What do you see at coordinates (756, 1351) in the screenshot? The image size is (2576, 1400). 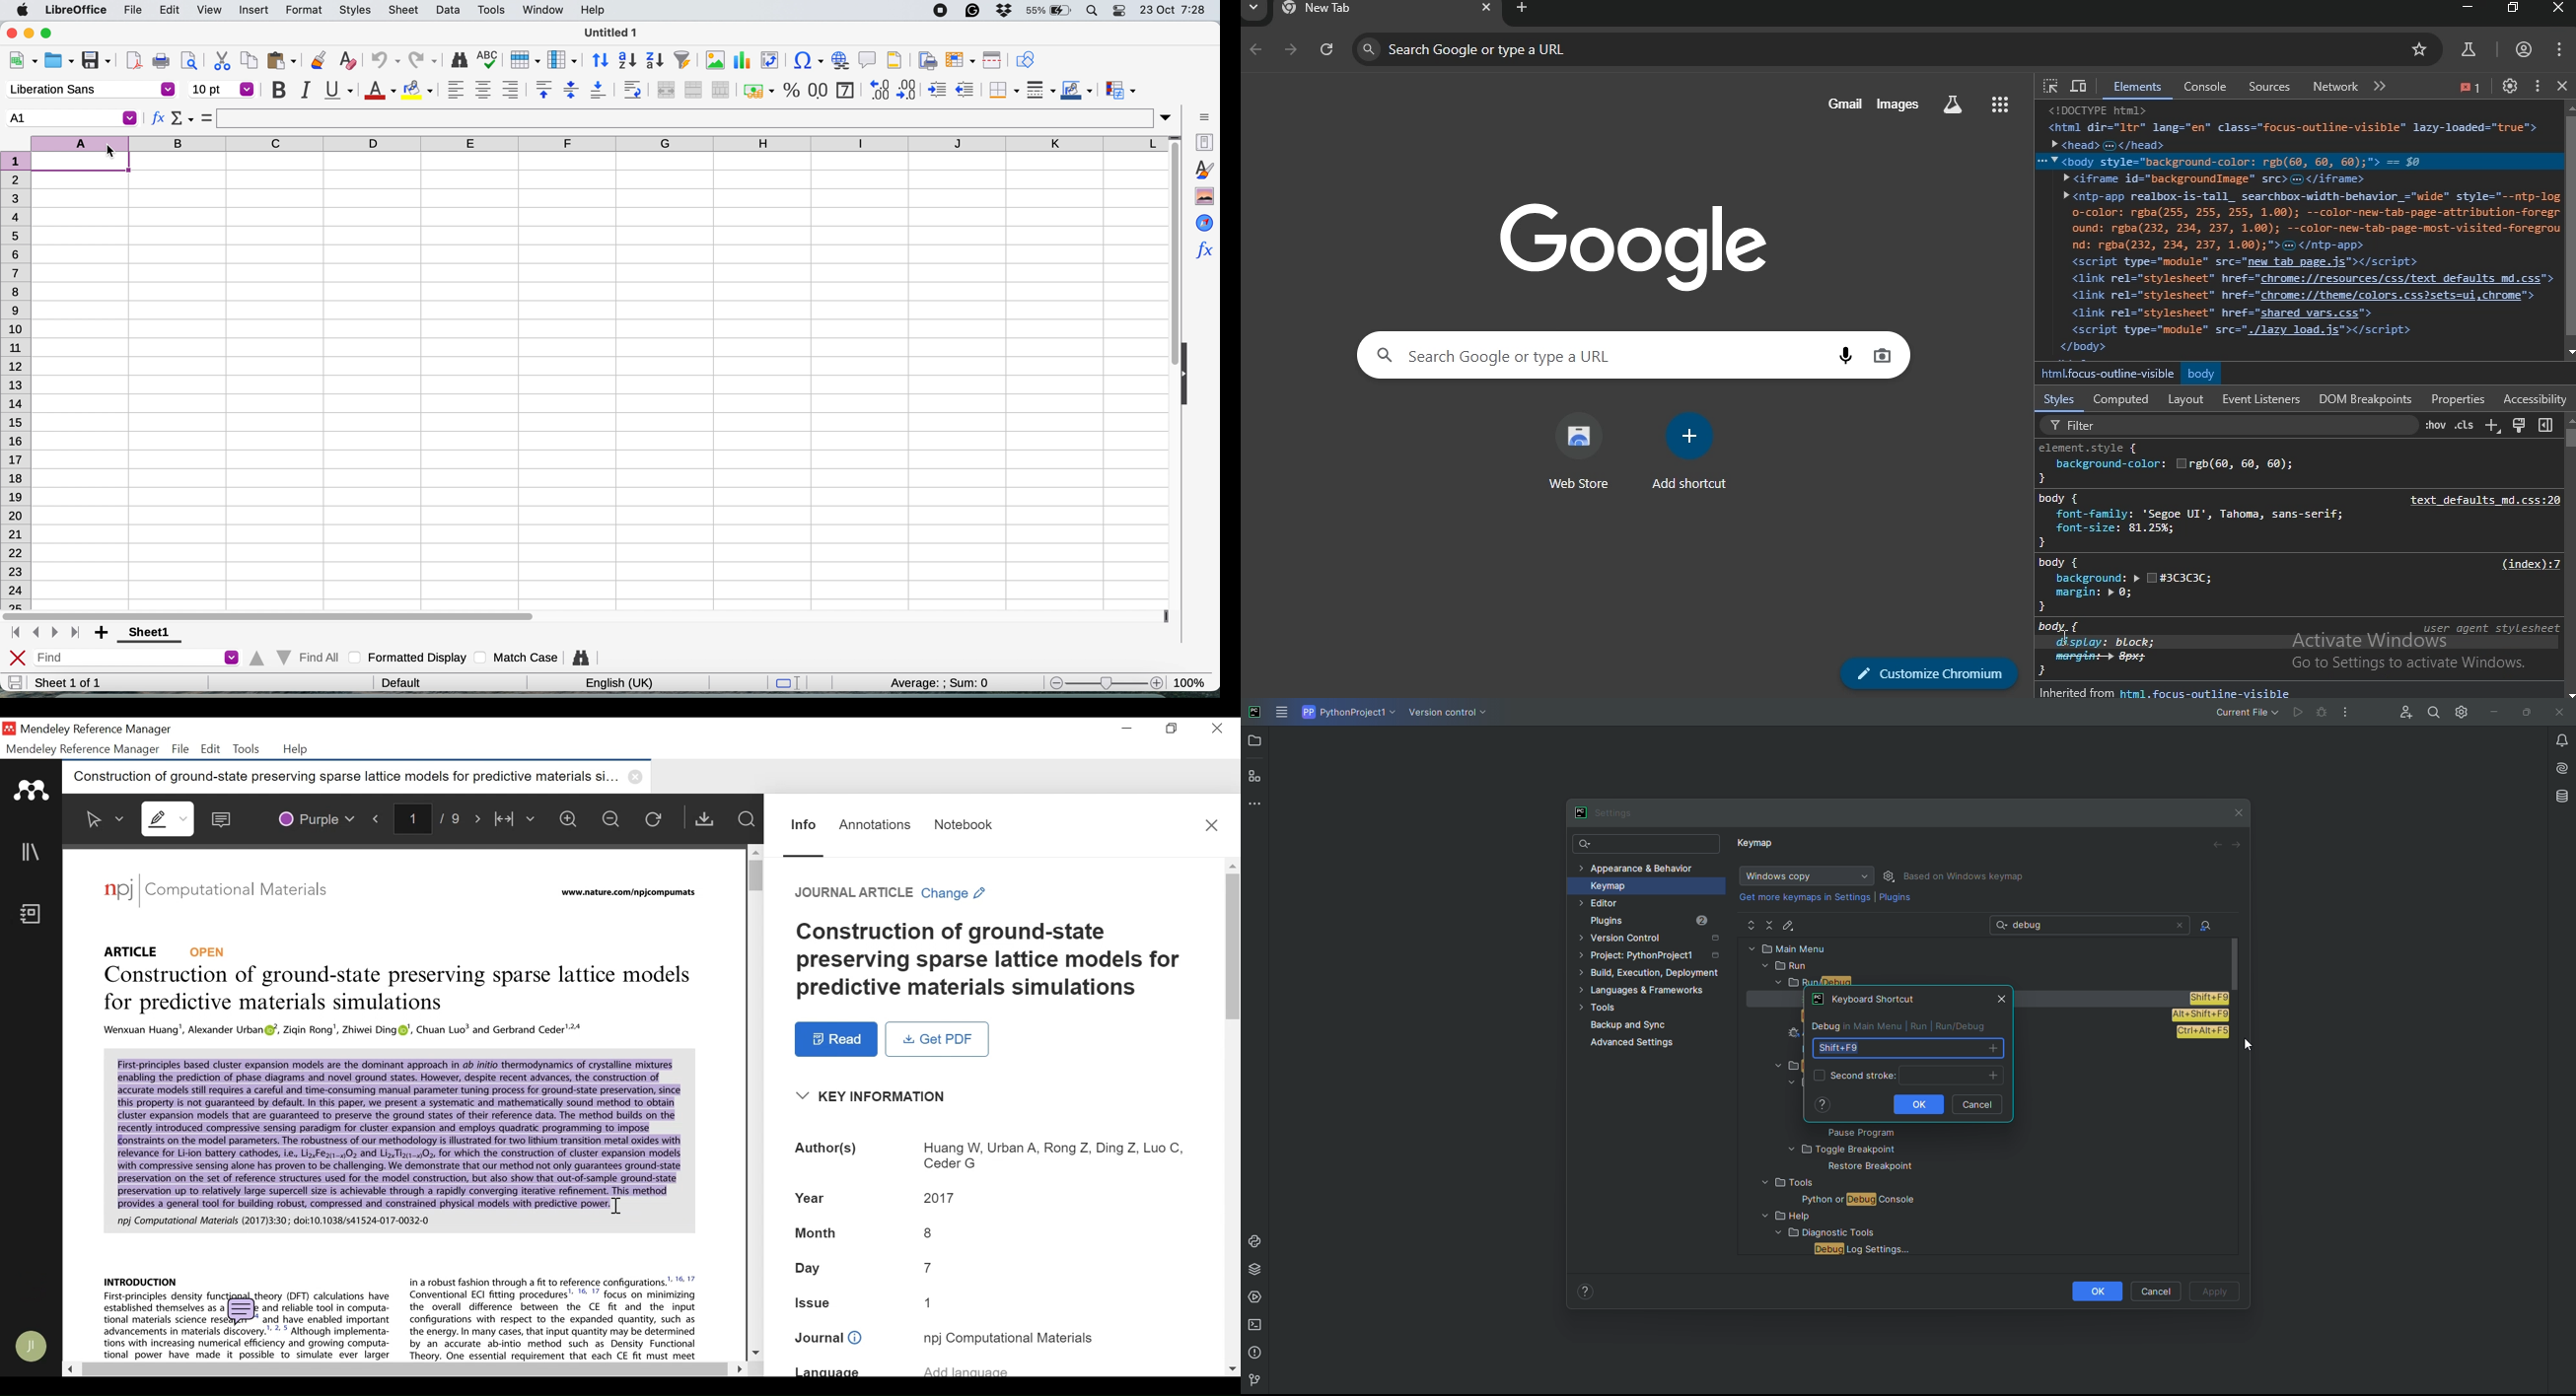 I see `Scroll down` at bounding box center [756, 1351].